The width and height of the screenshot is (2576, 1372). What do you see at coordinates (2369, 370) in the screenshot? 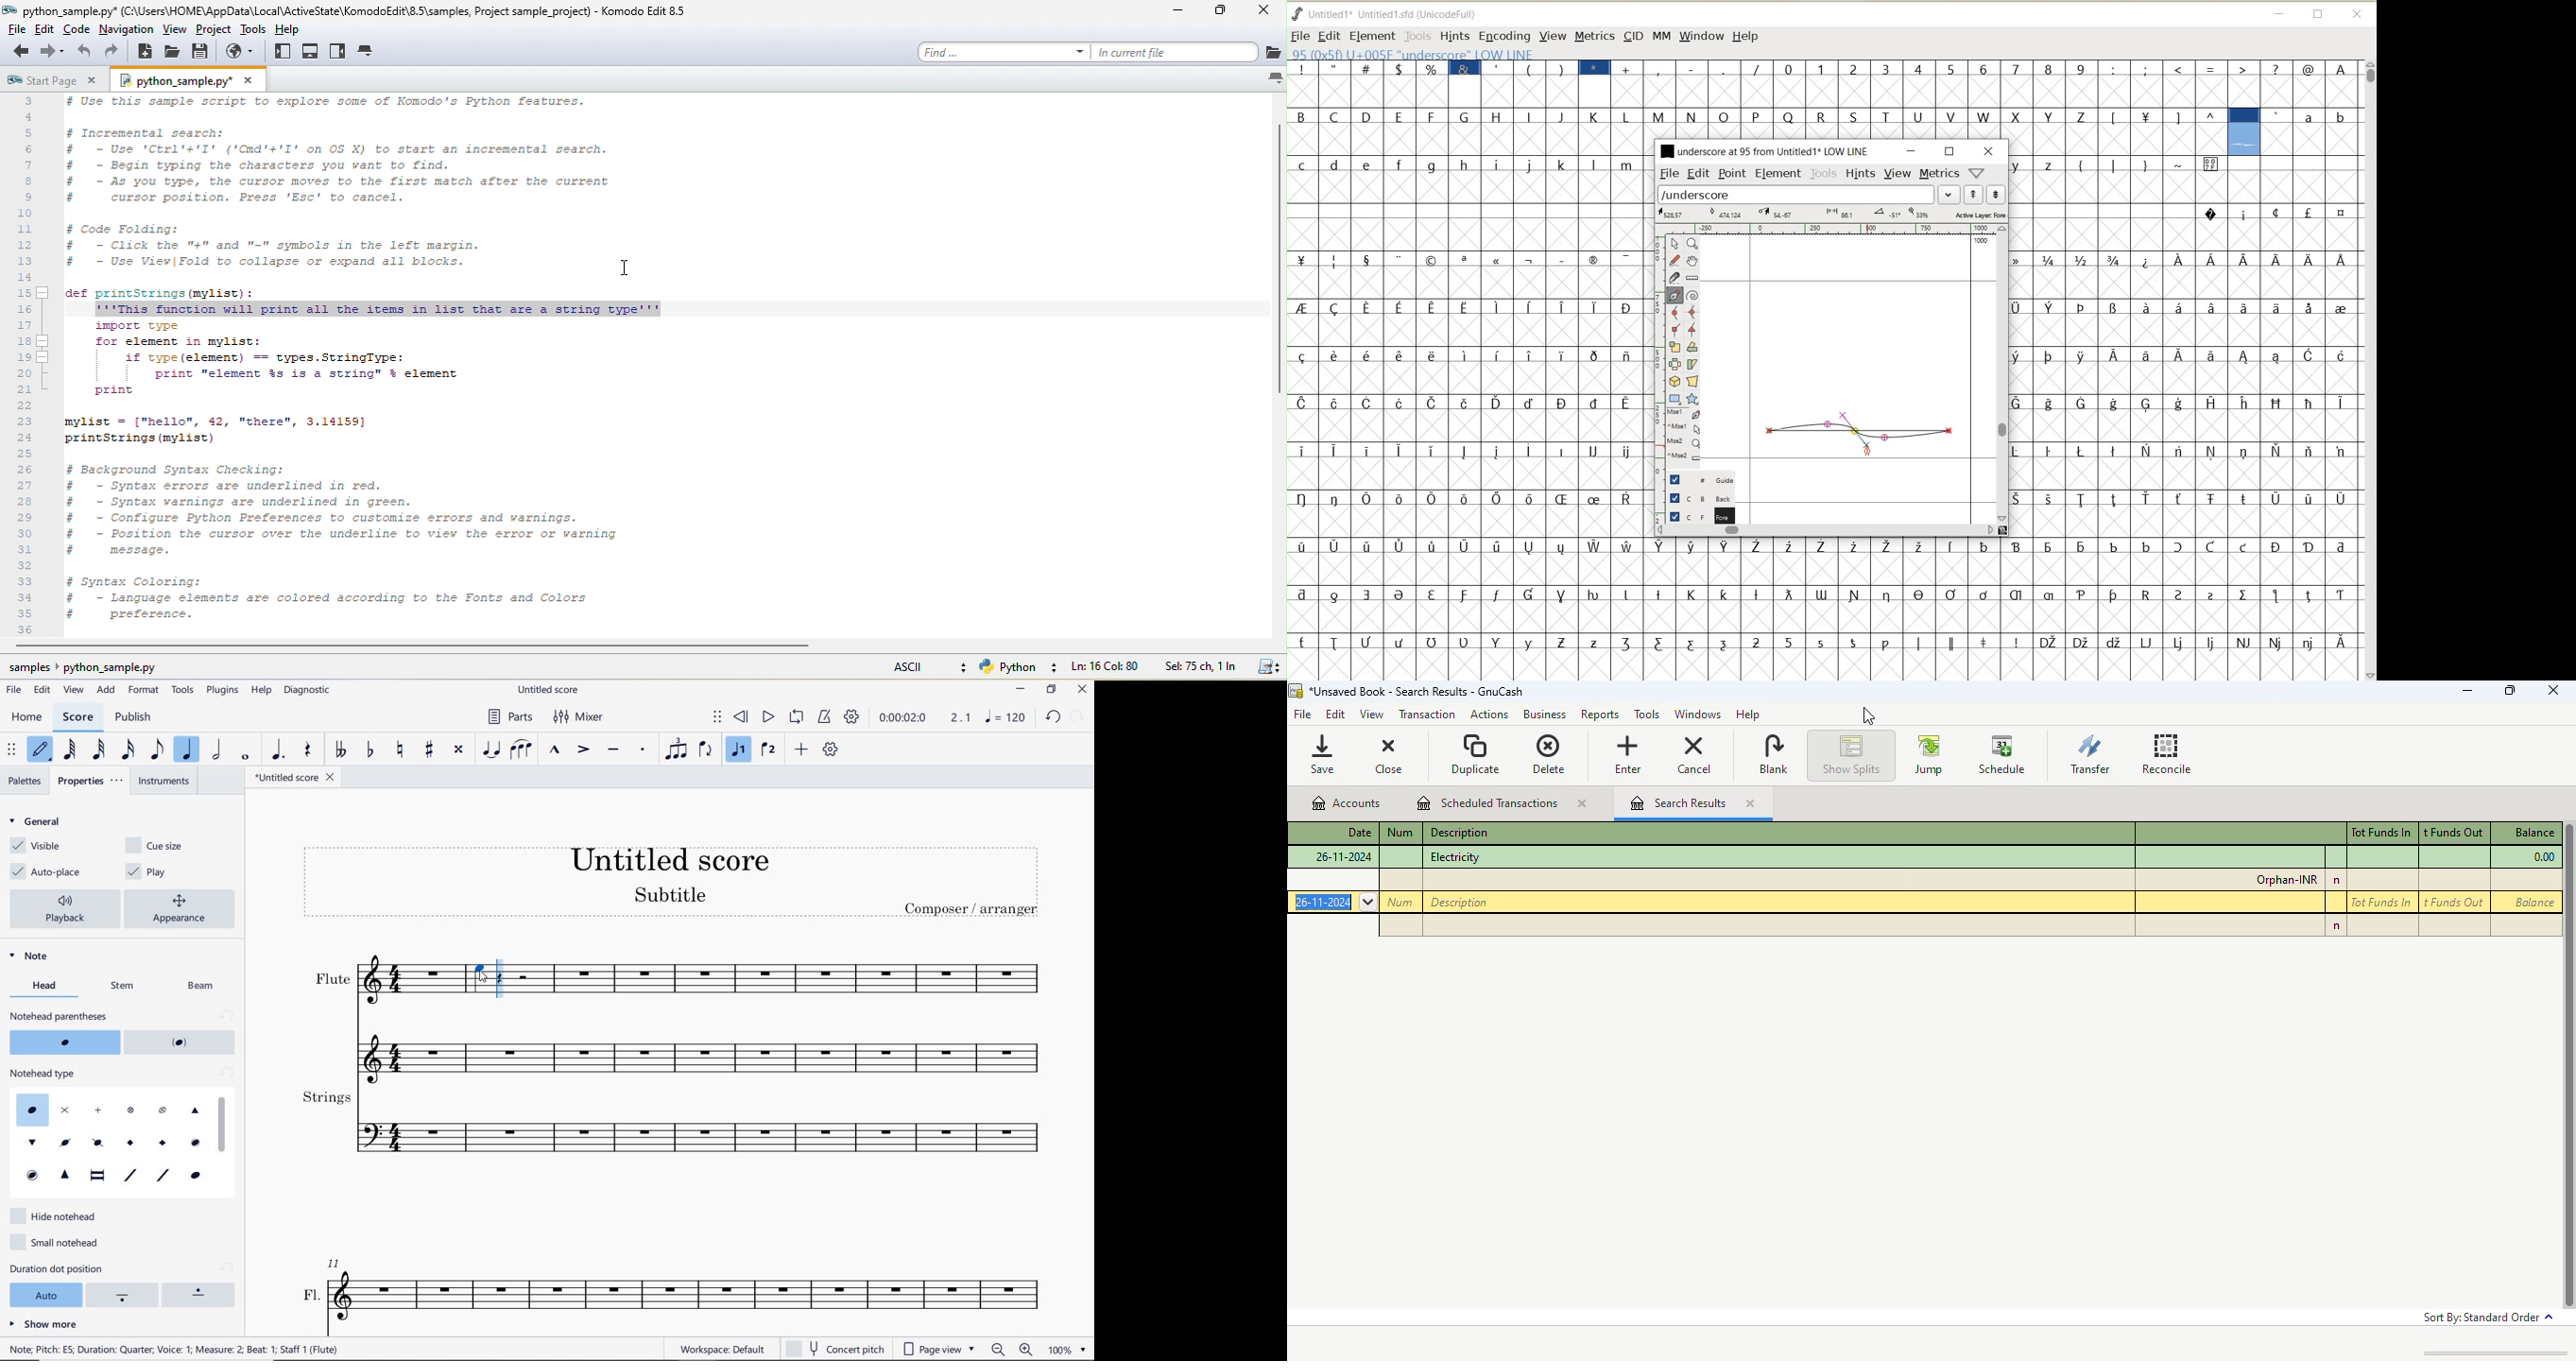
I see `SCROLLBAR` at bounding box center [2369, 370].